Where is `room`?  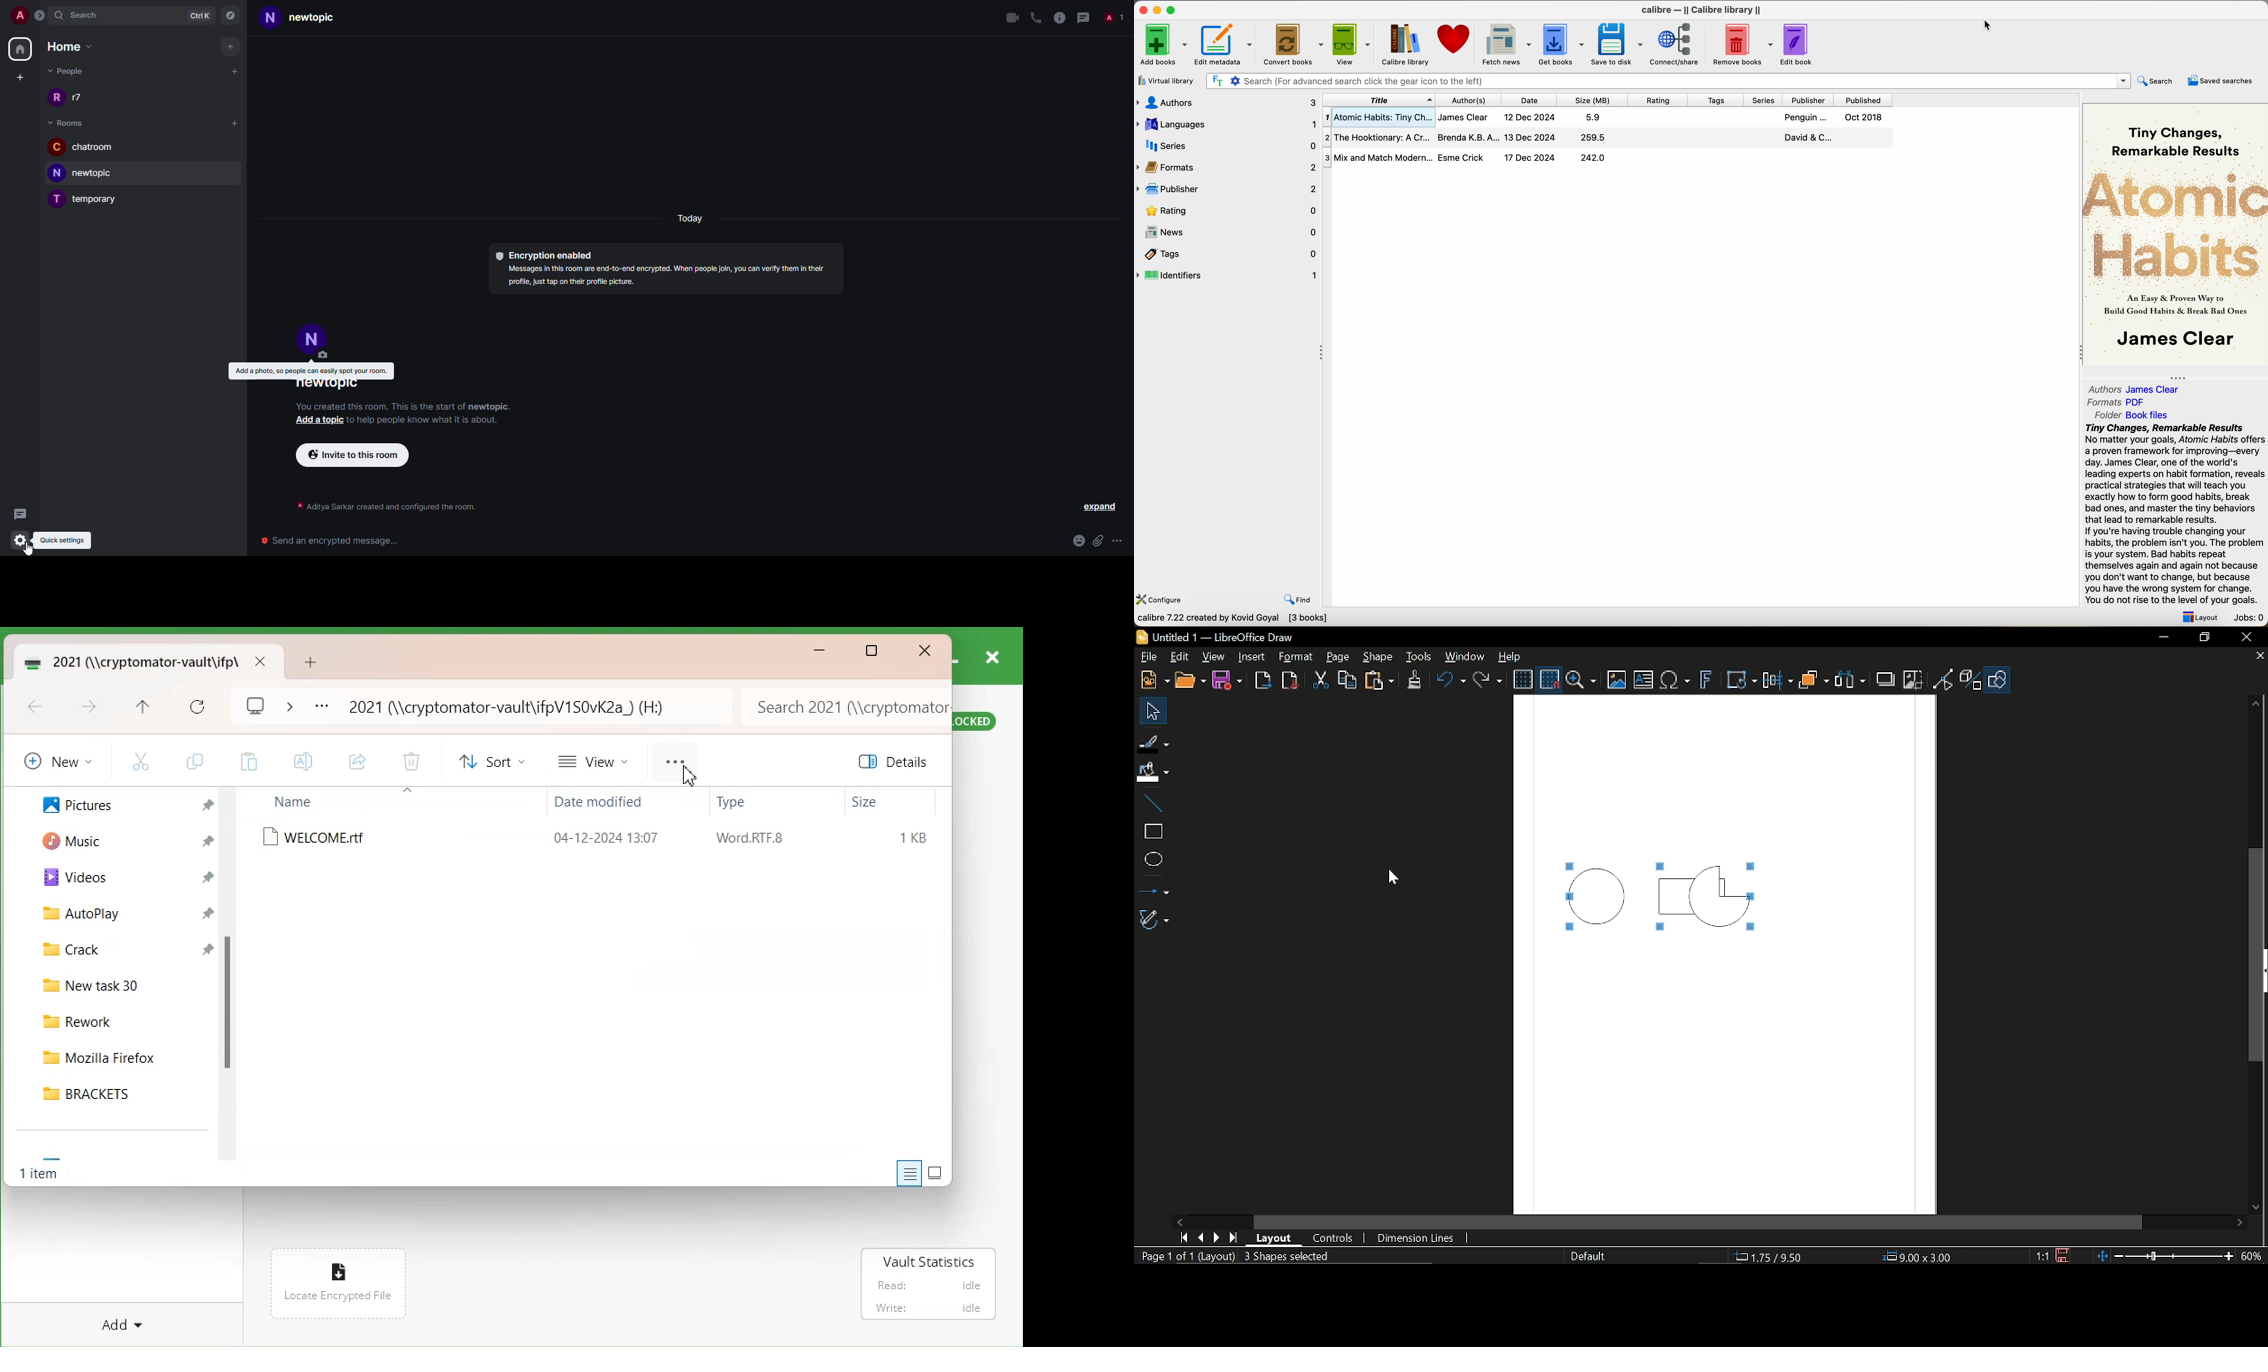
room is located at coordinates (91, 148).